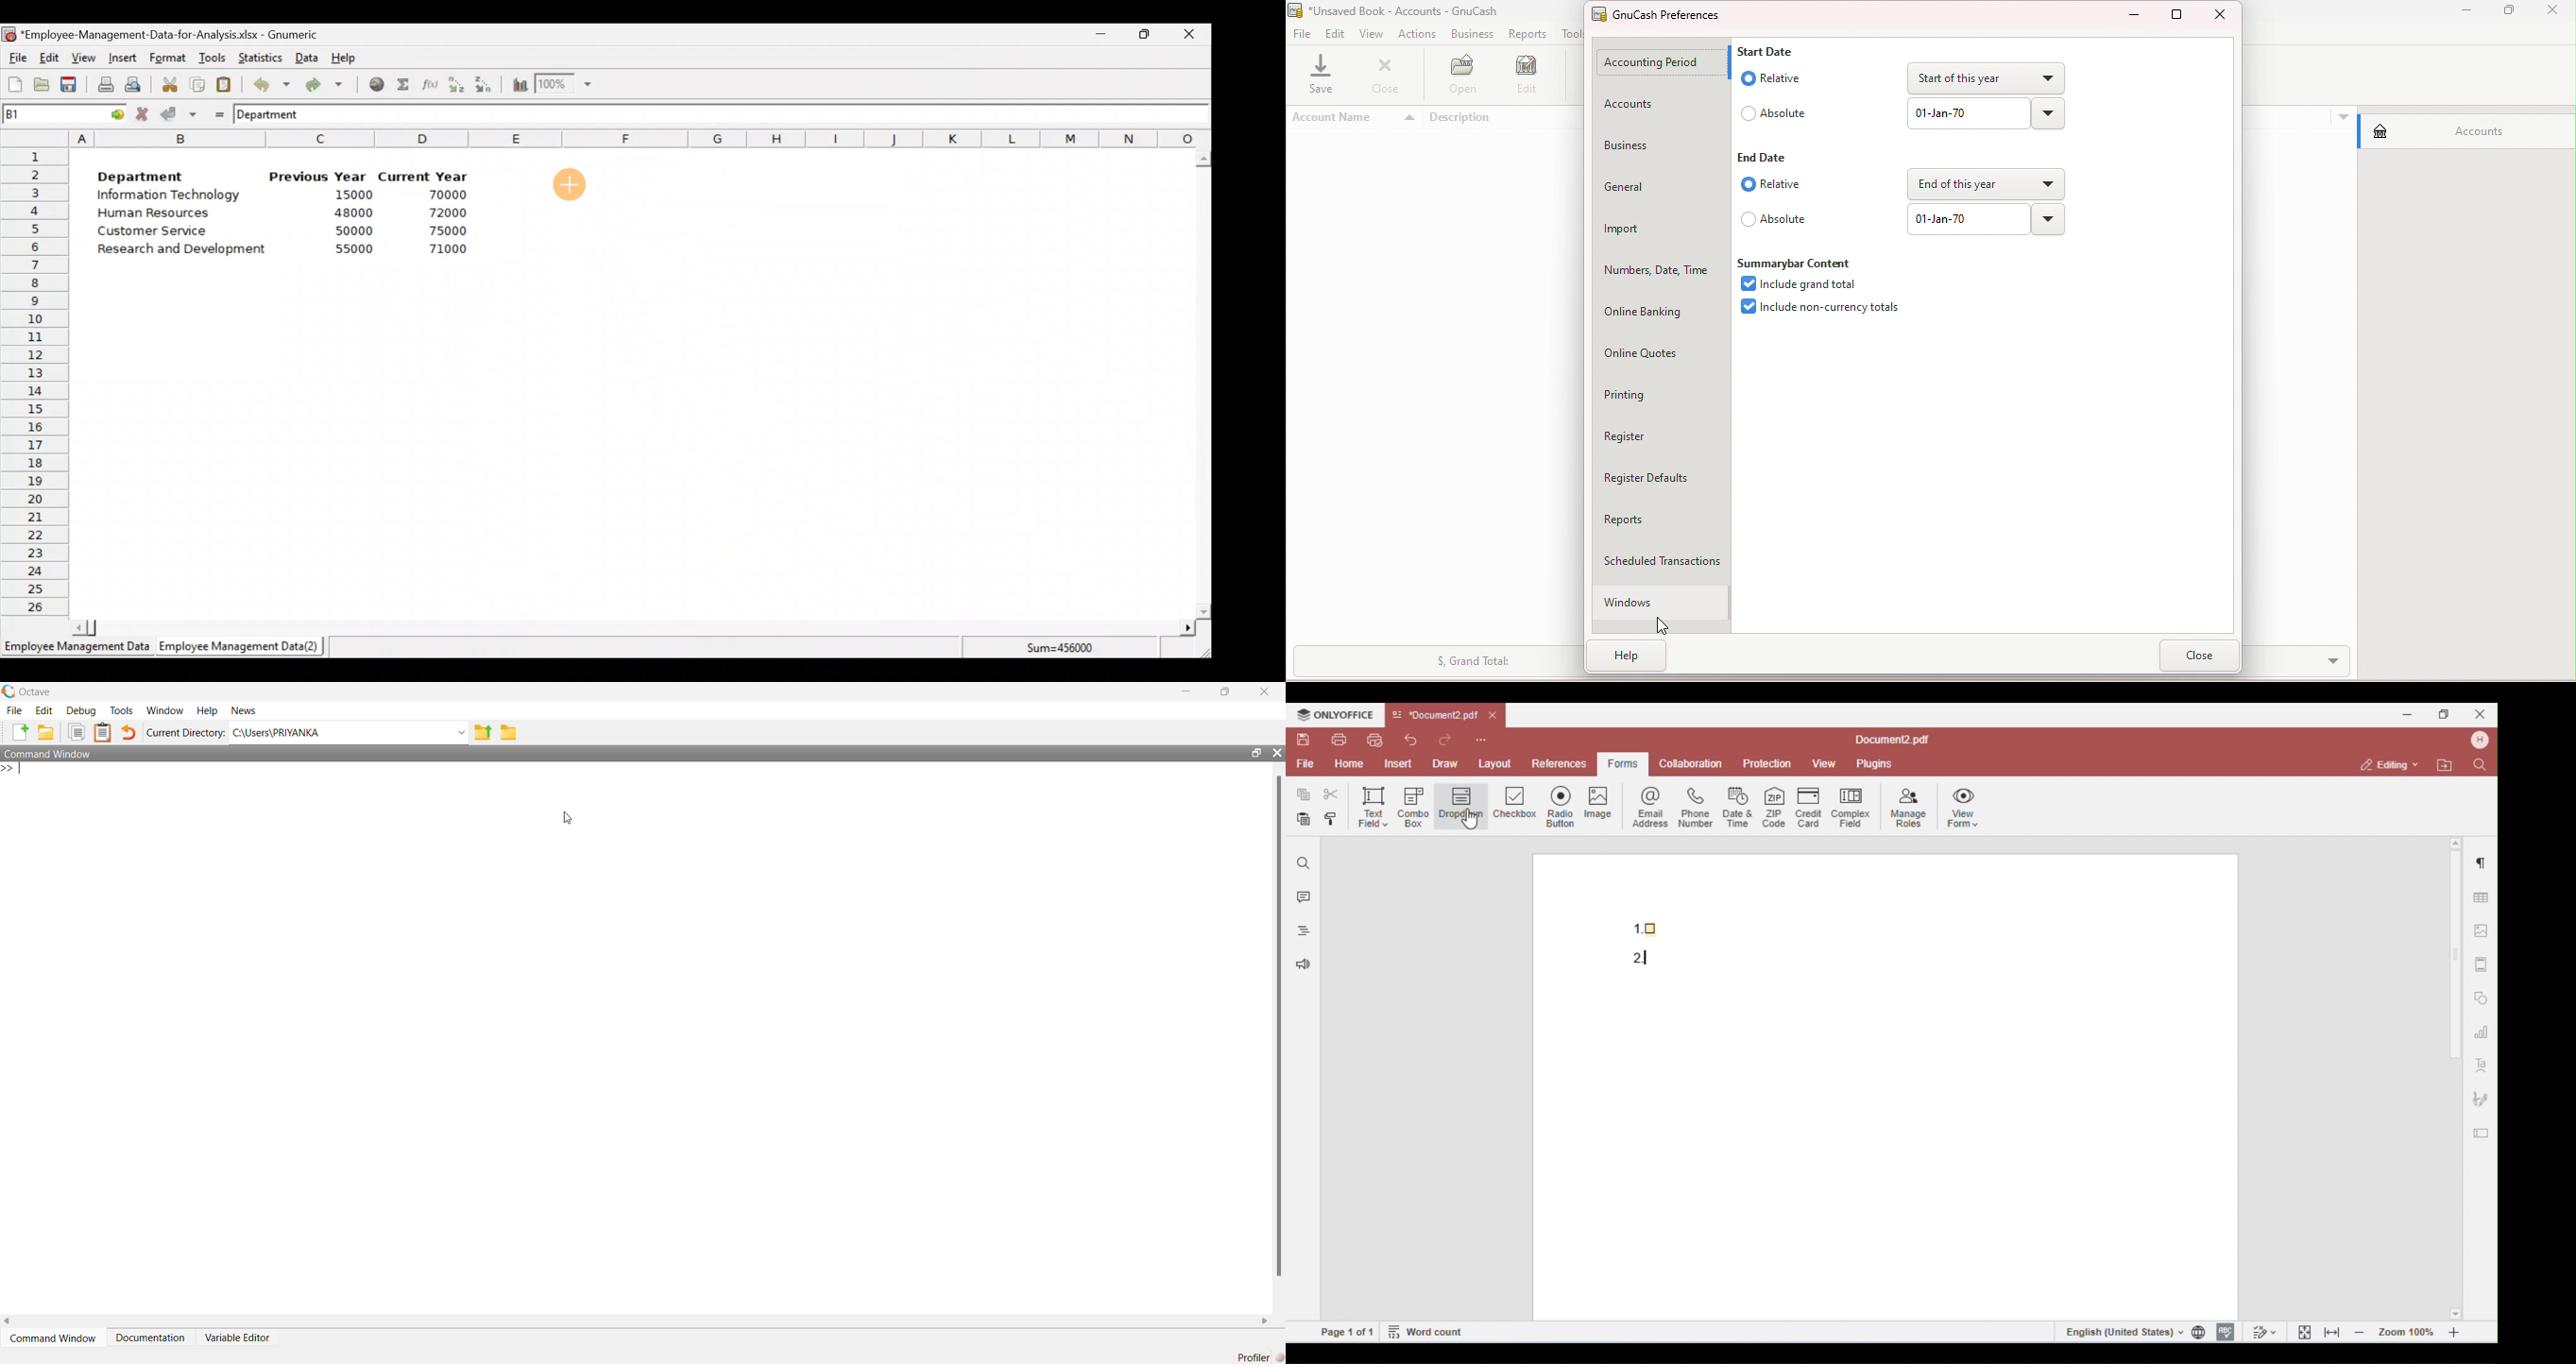 This screenshot has height=1372, width=2576. I want to click on Scheduled Transaction, so click(1668, 560).